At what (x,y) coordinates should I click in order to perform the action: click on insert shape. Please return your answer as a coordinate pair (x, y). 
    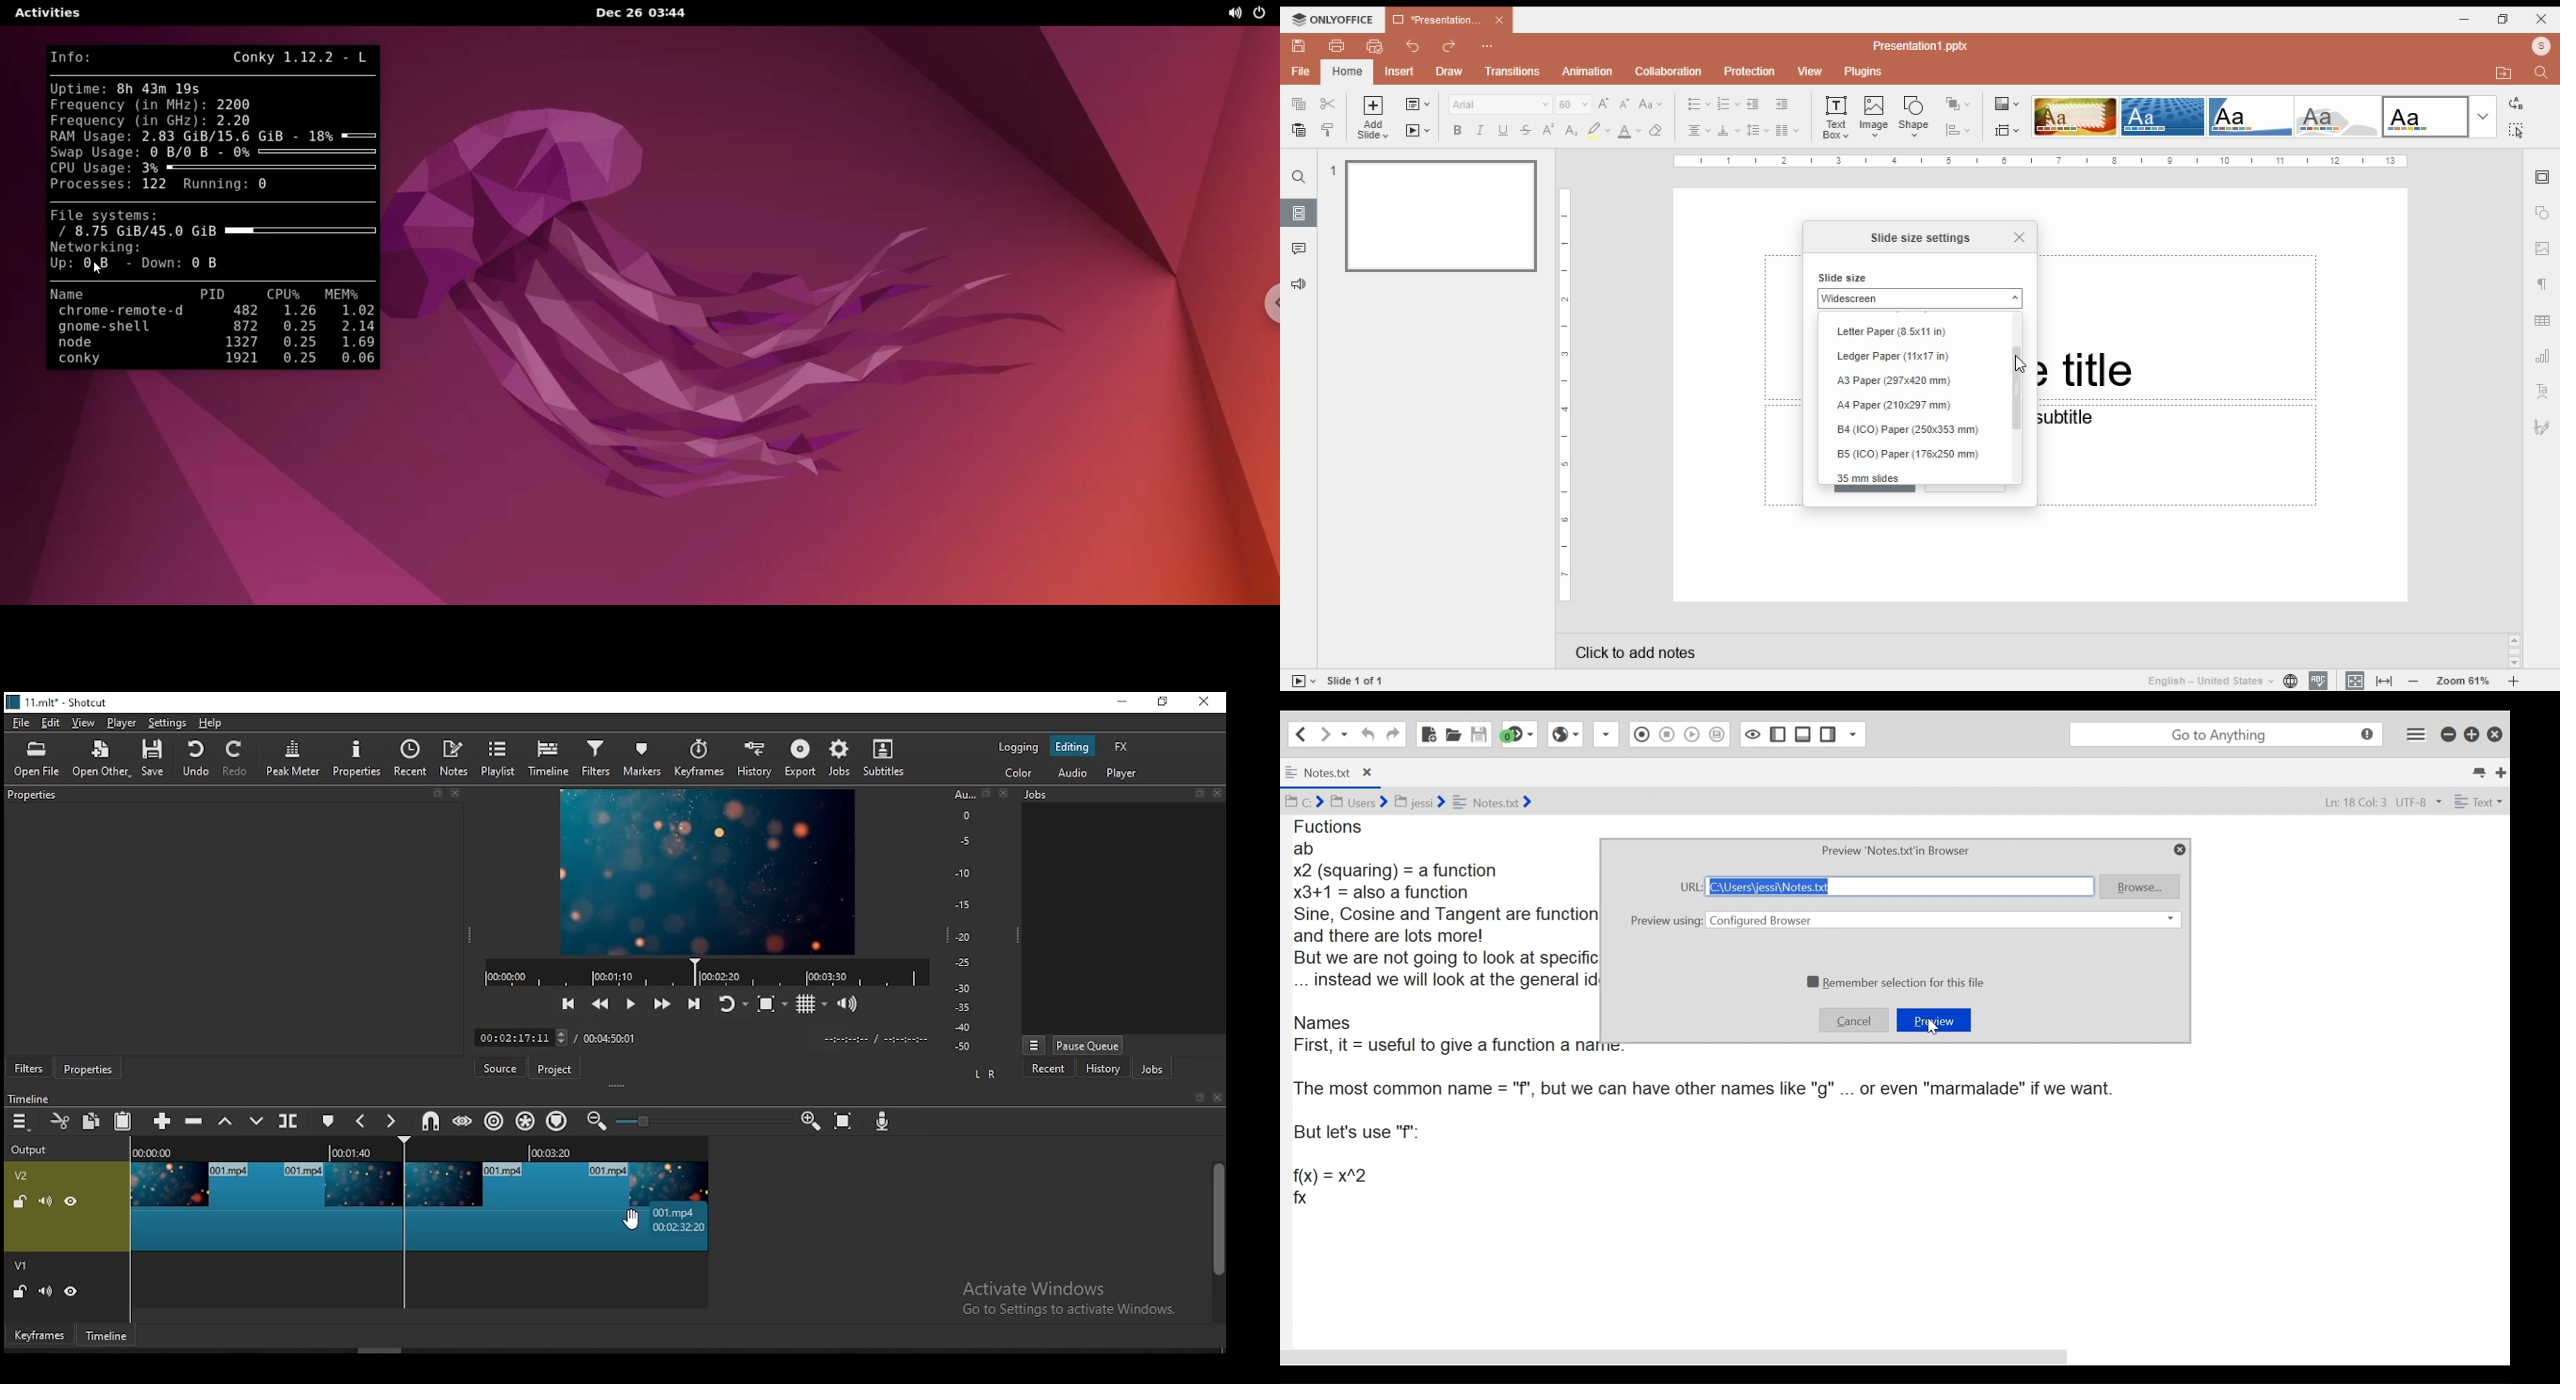
    Looking at the image, I should click on (1915, 116).